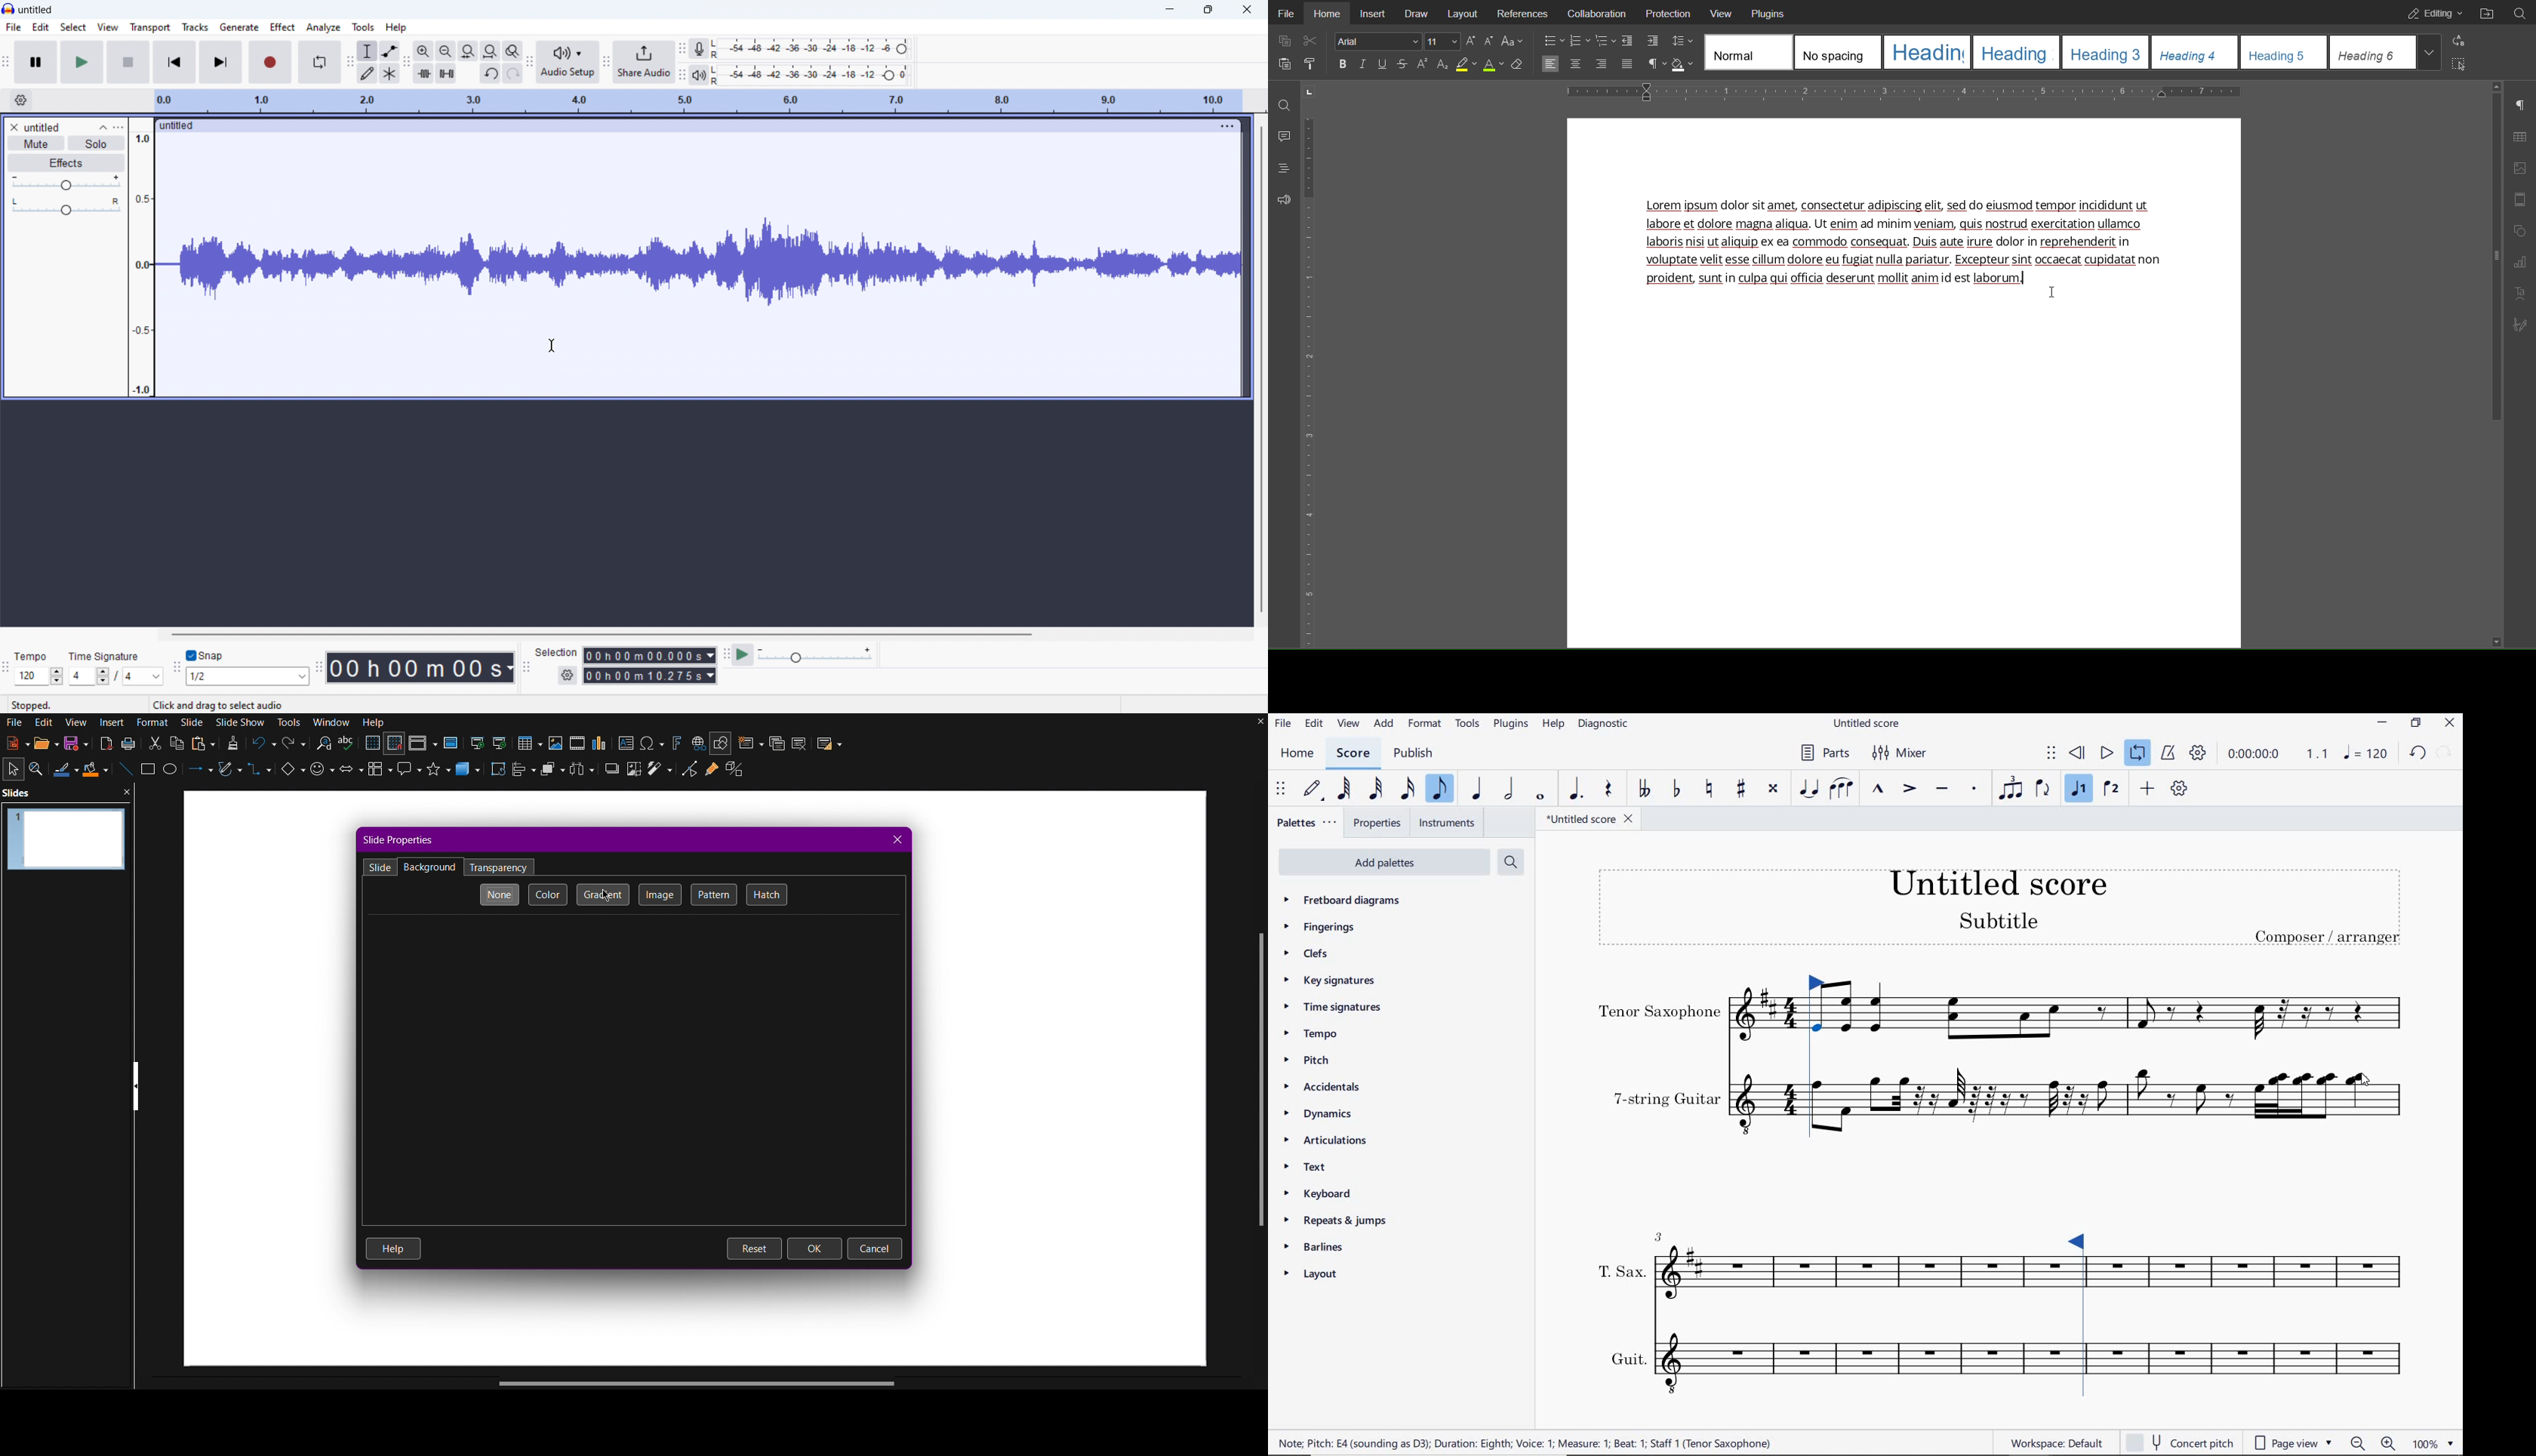  Describe the element at coordinates (557, 742) in the screenshot. I see `Insert Image` at that location.